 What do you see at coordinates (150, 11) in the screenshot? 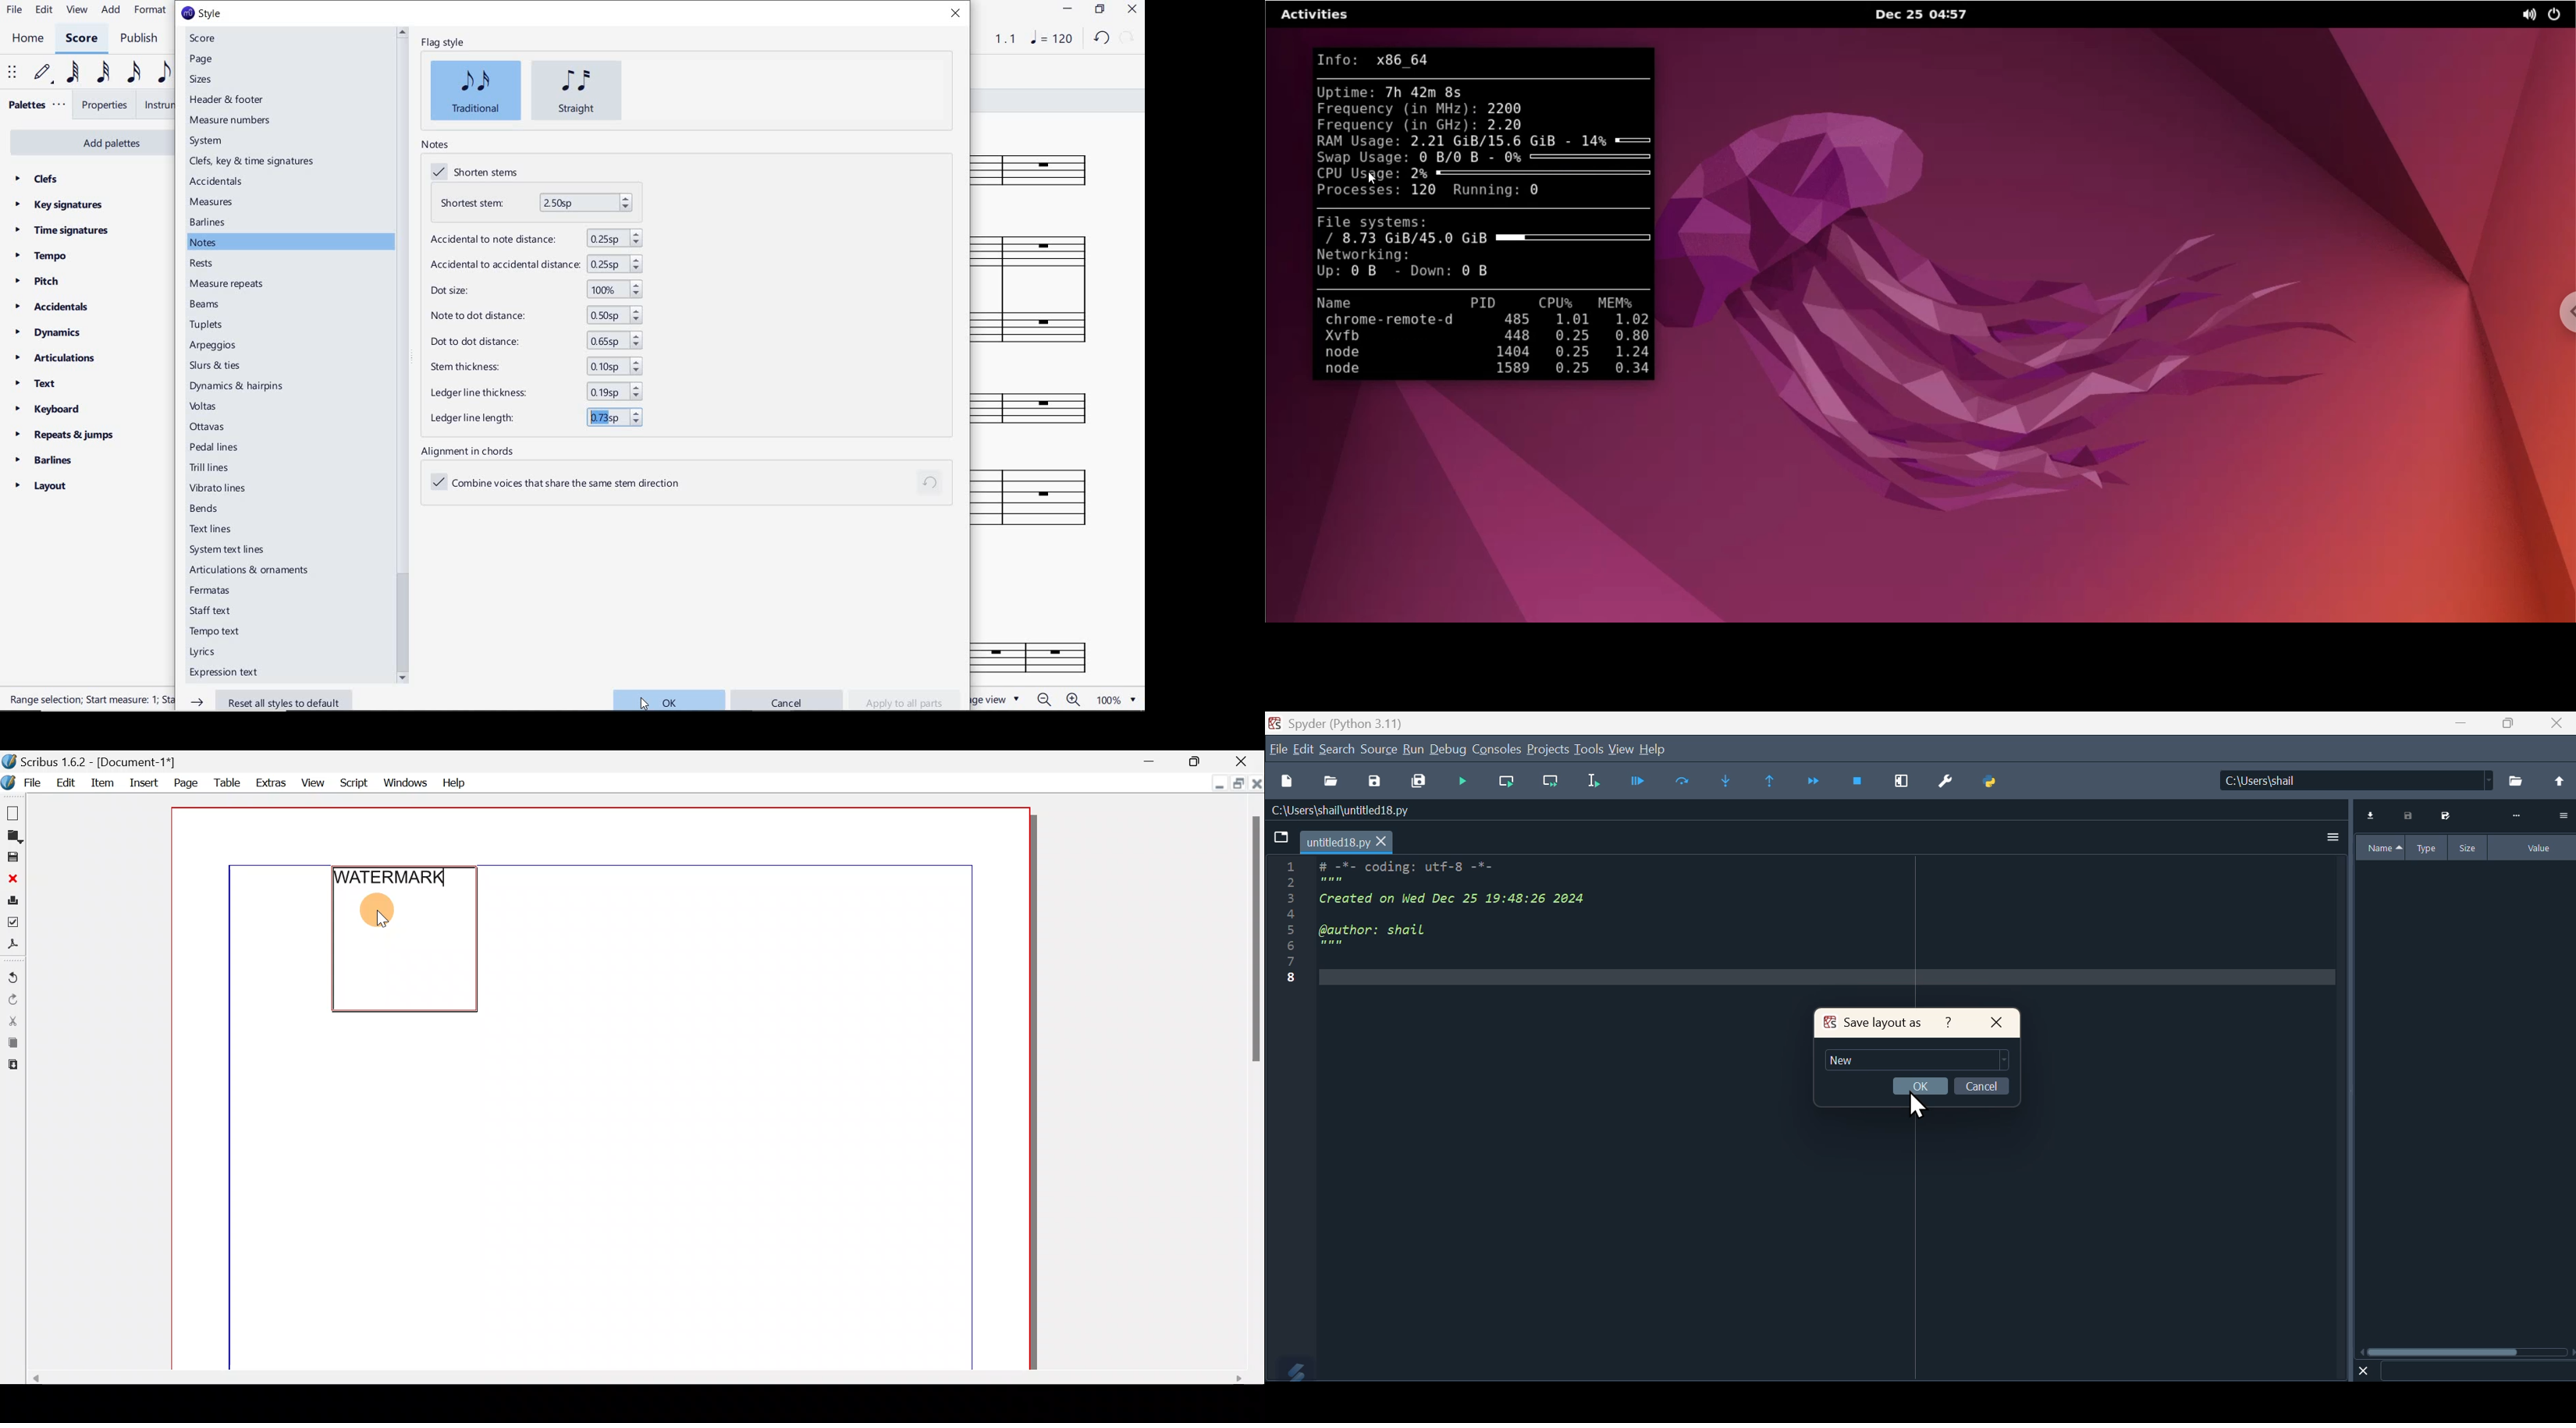
I see `format` at bounding box center [150, 11].